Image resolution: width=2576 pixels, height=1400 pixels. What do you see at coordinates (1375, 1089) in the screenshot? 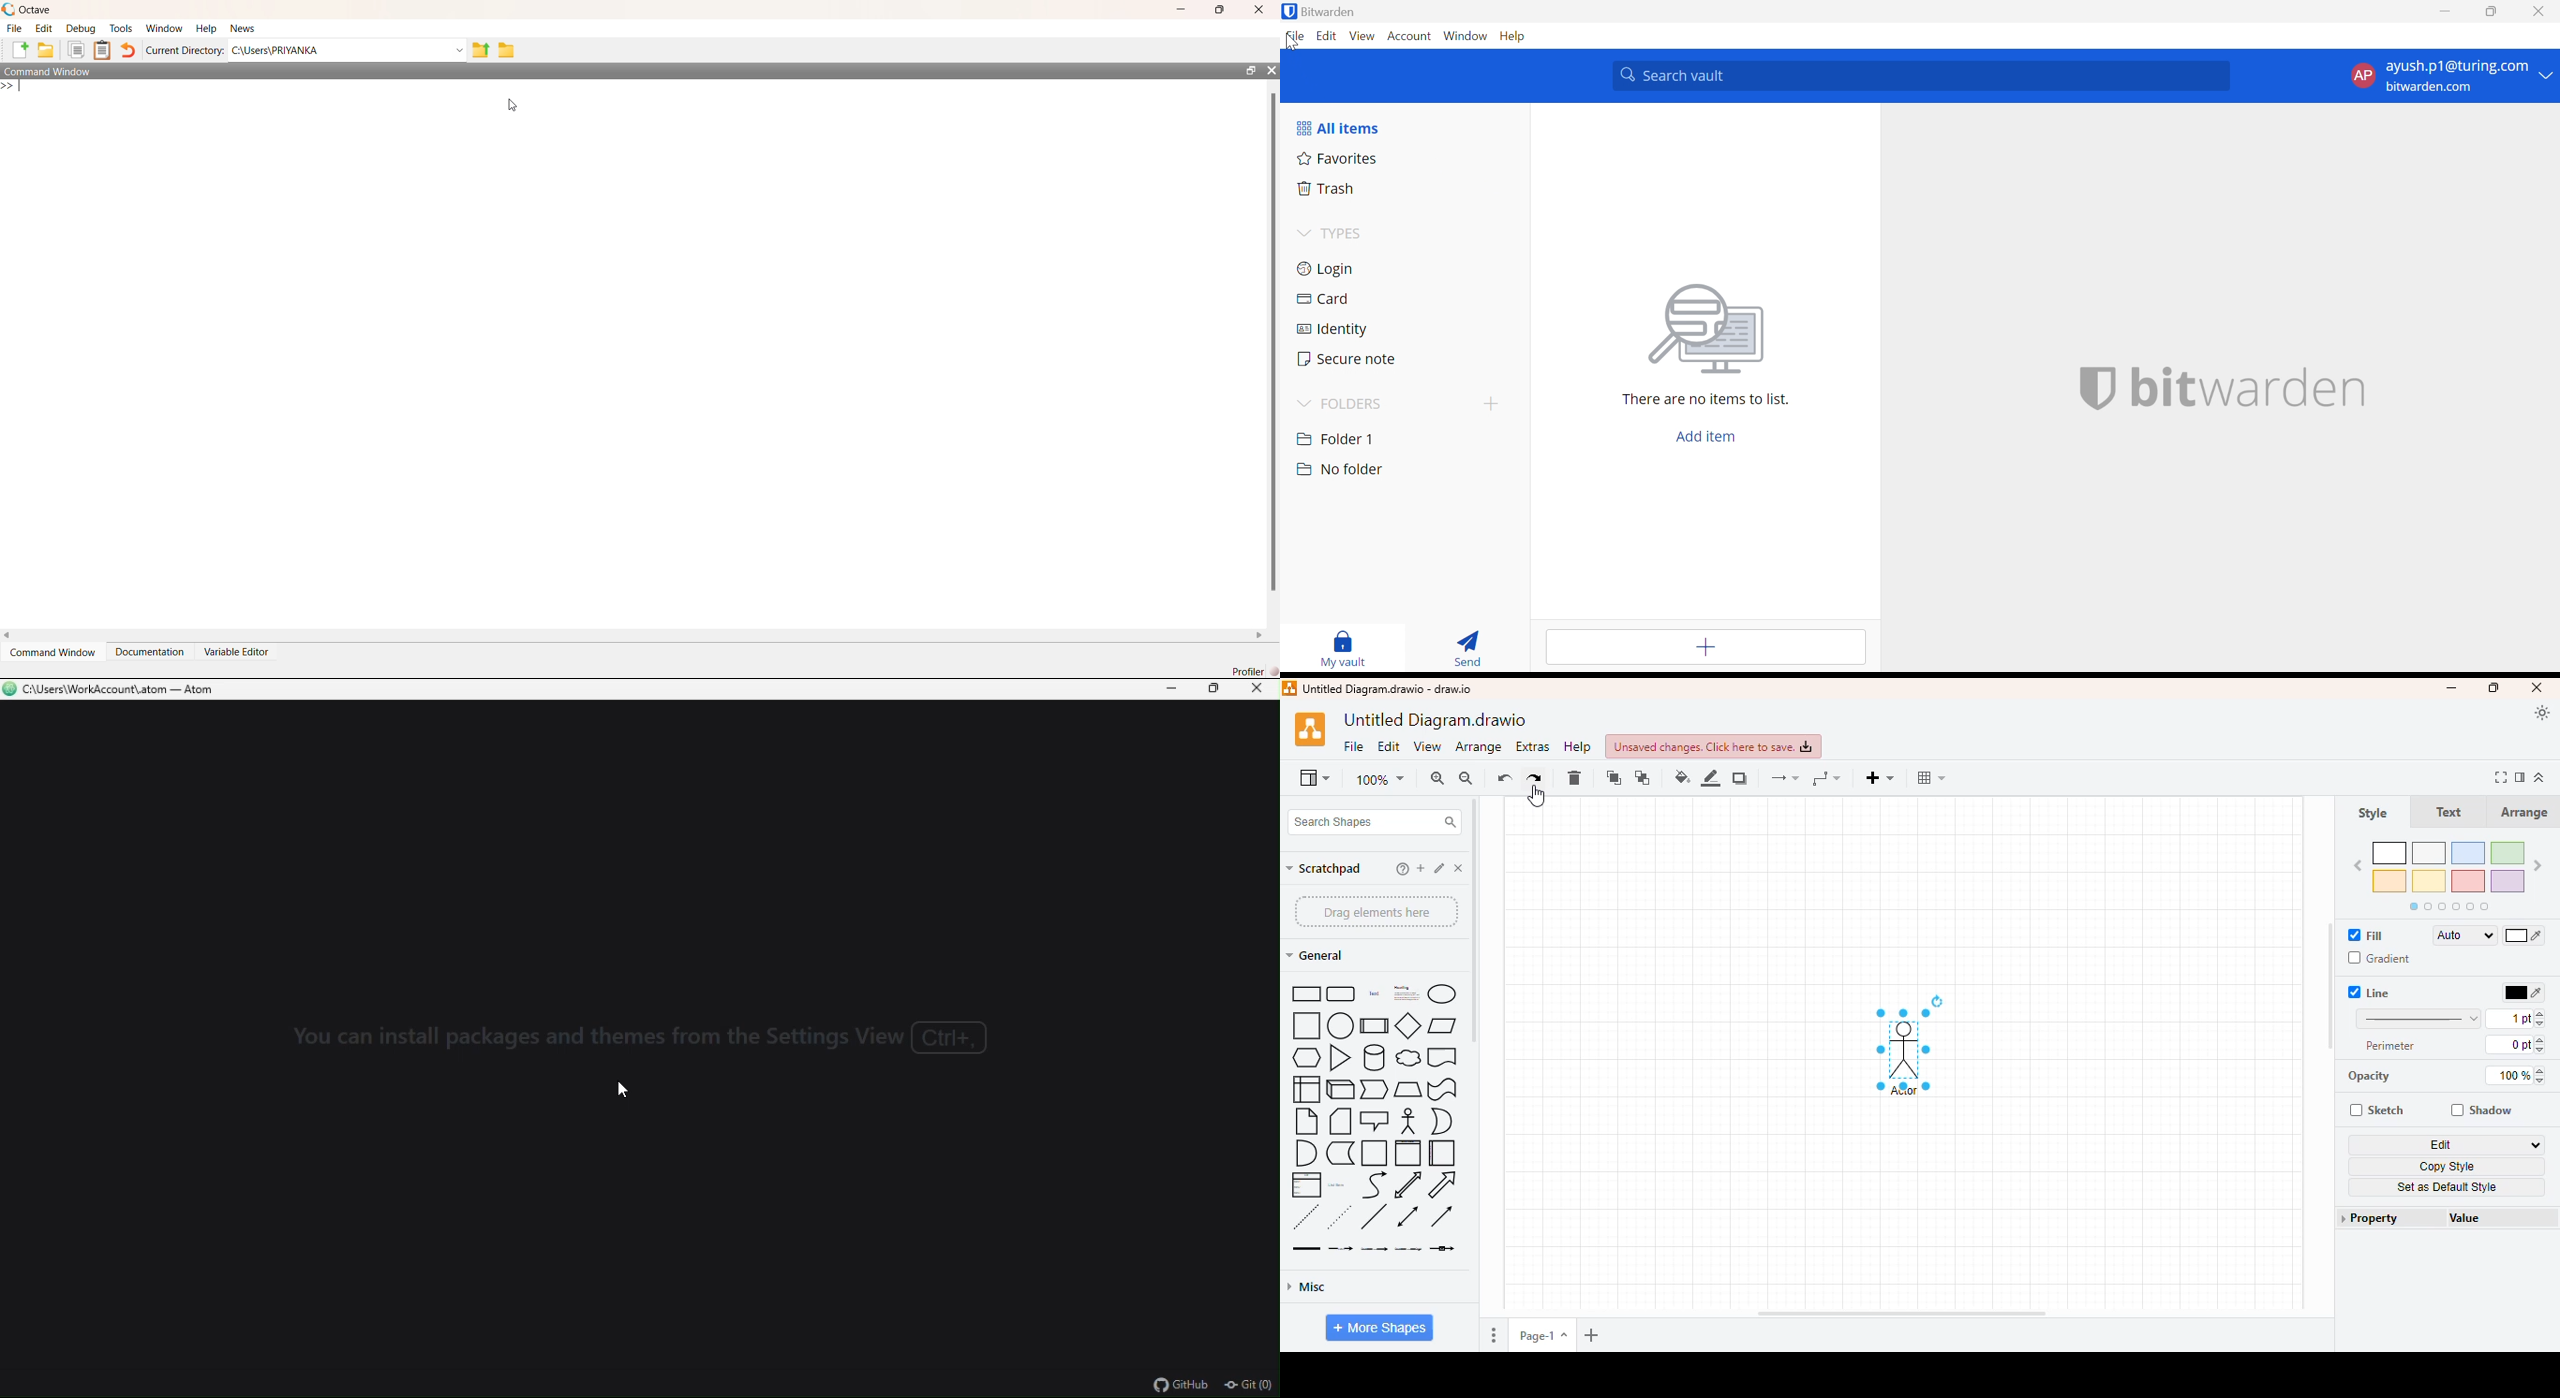
I see `step` at bounding box center [1375, 1089].